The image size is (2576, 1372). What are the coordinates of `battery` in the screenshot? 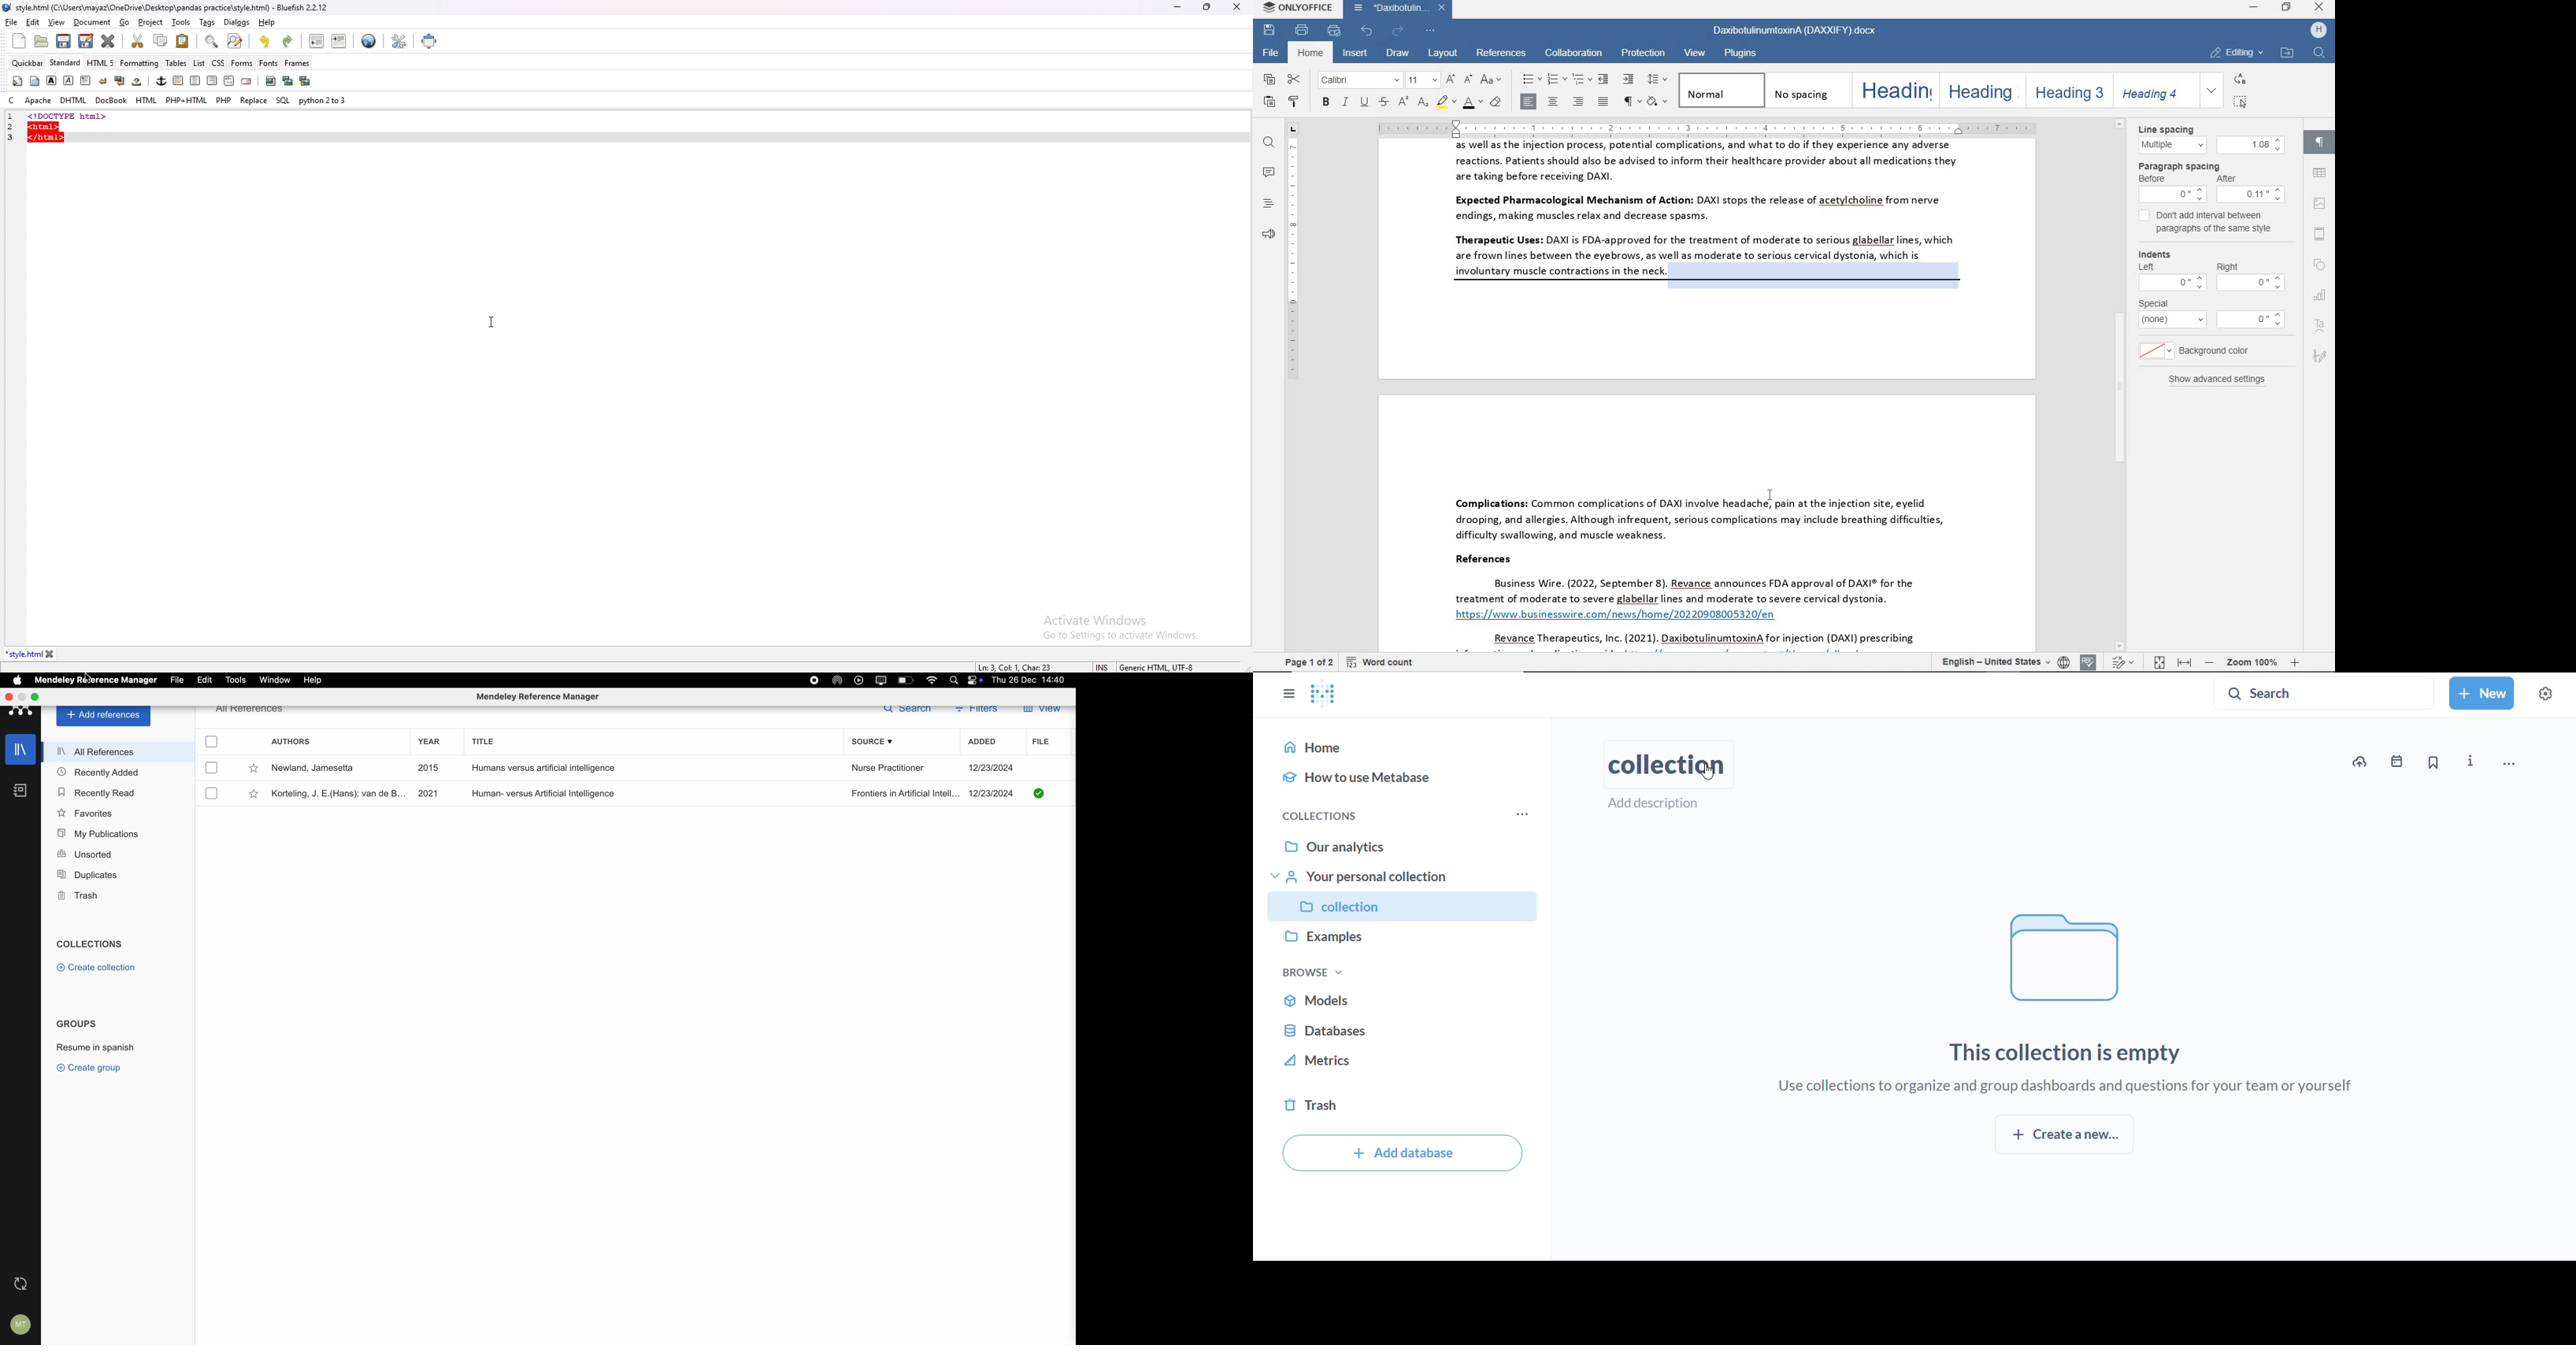 It's located at (905, 680).